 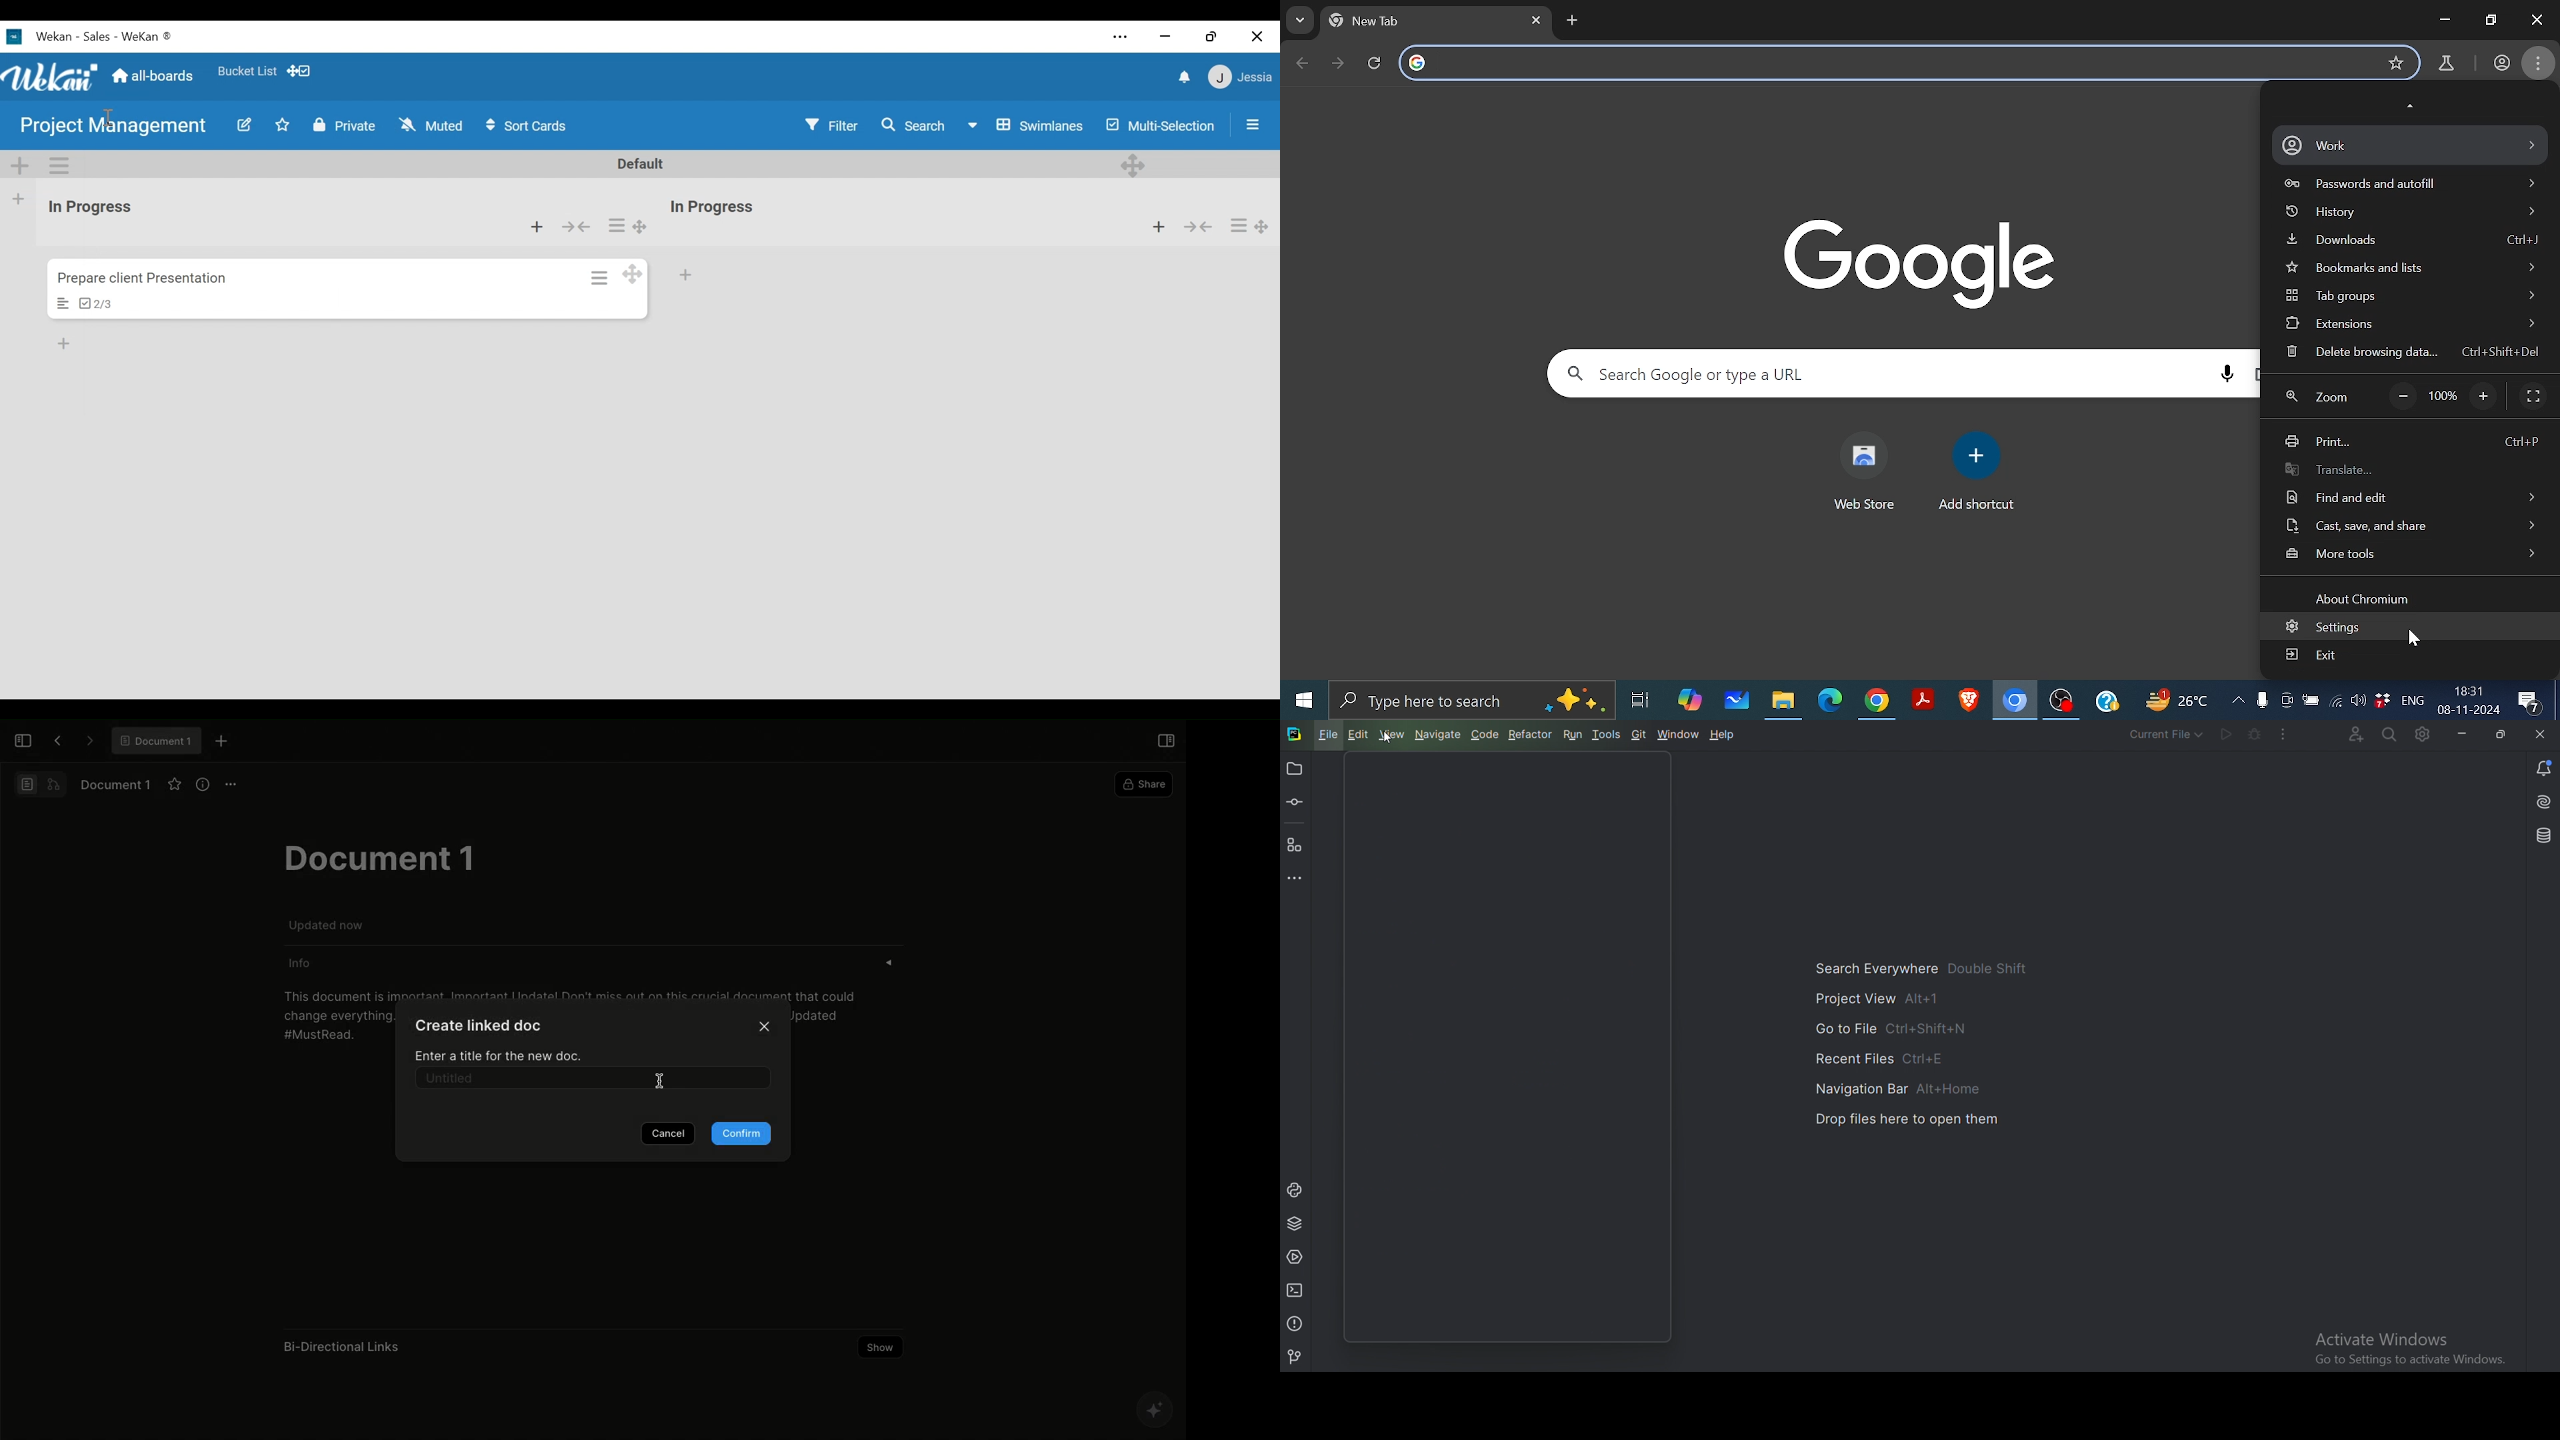 I want to click on AFFINE AI, so click(x=1152, y=1410).